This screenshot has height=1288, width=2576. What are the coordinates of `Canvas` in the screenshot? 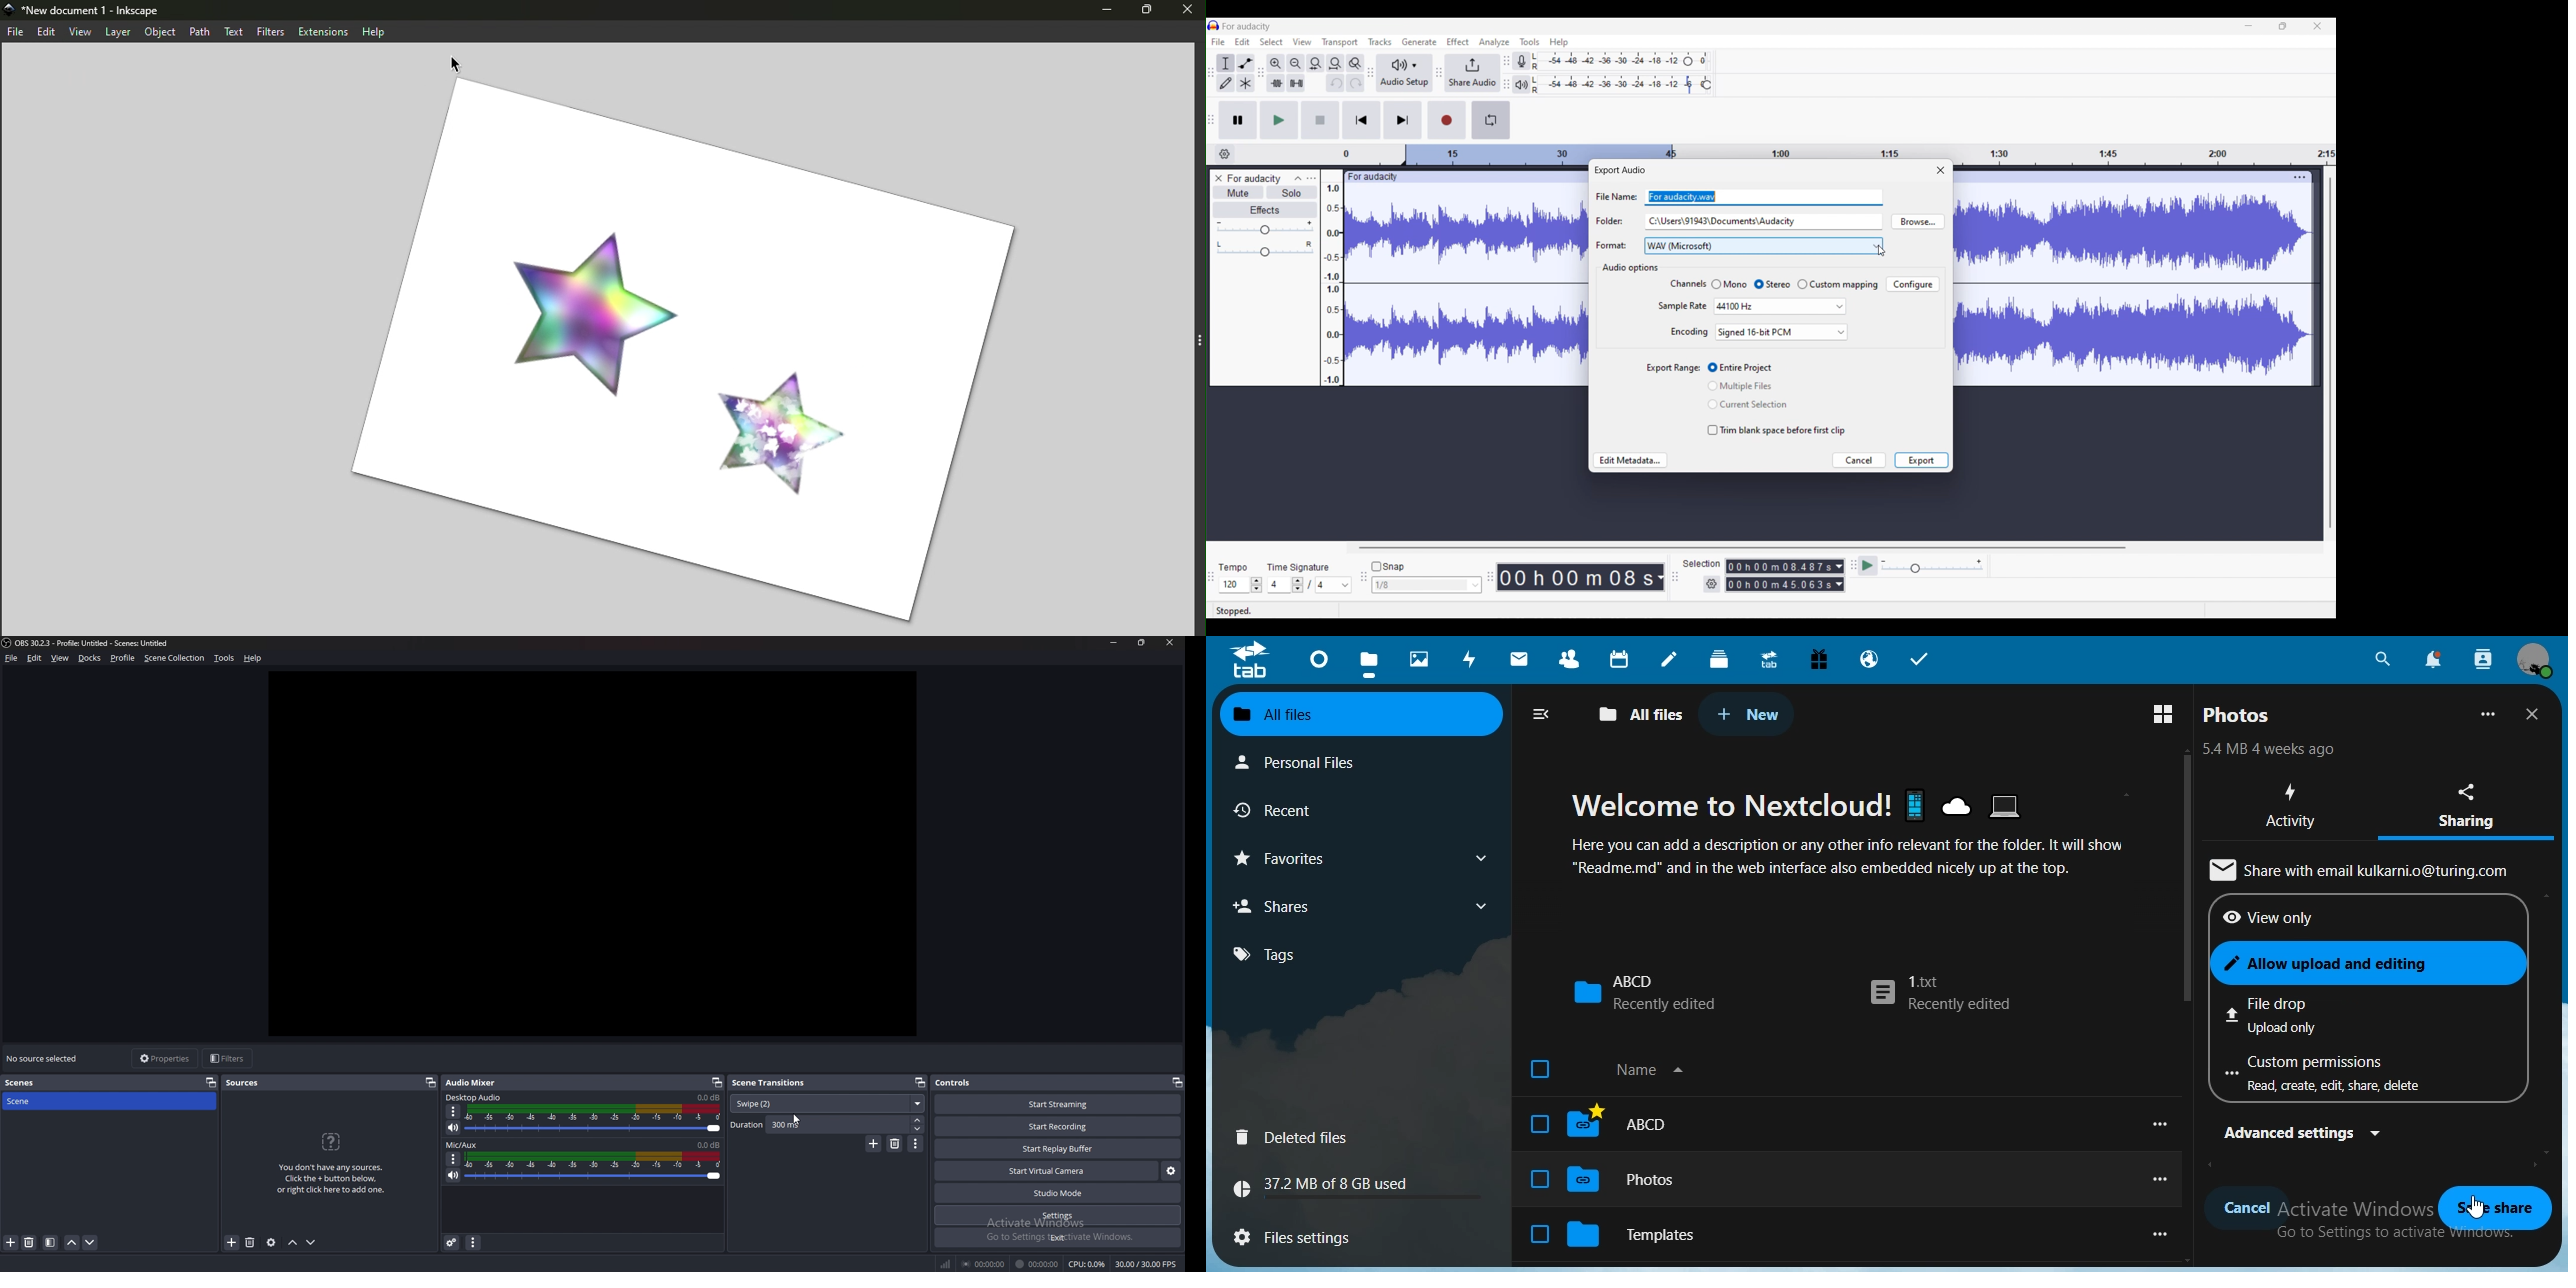 It's located at (679, 339).